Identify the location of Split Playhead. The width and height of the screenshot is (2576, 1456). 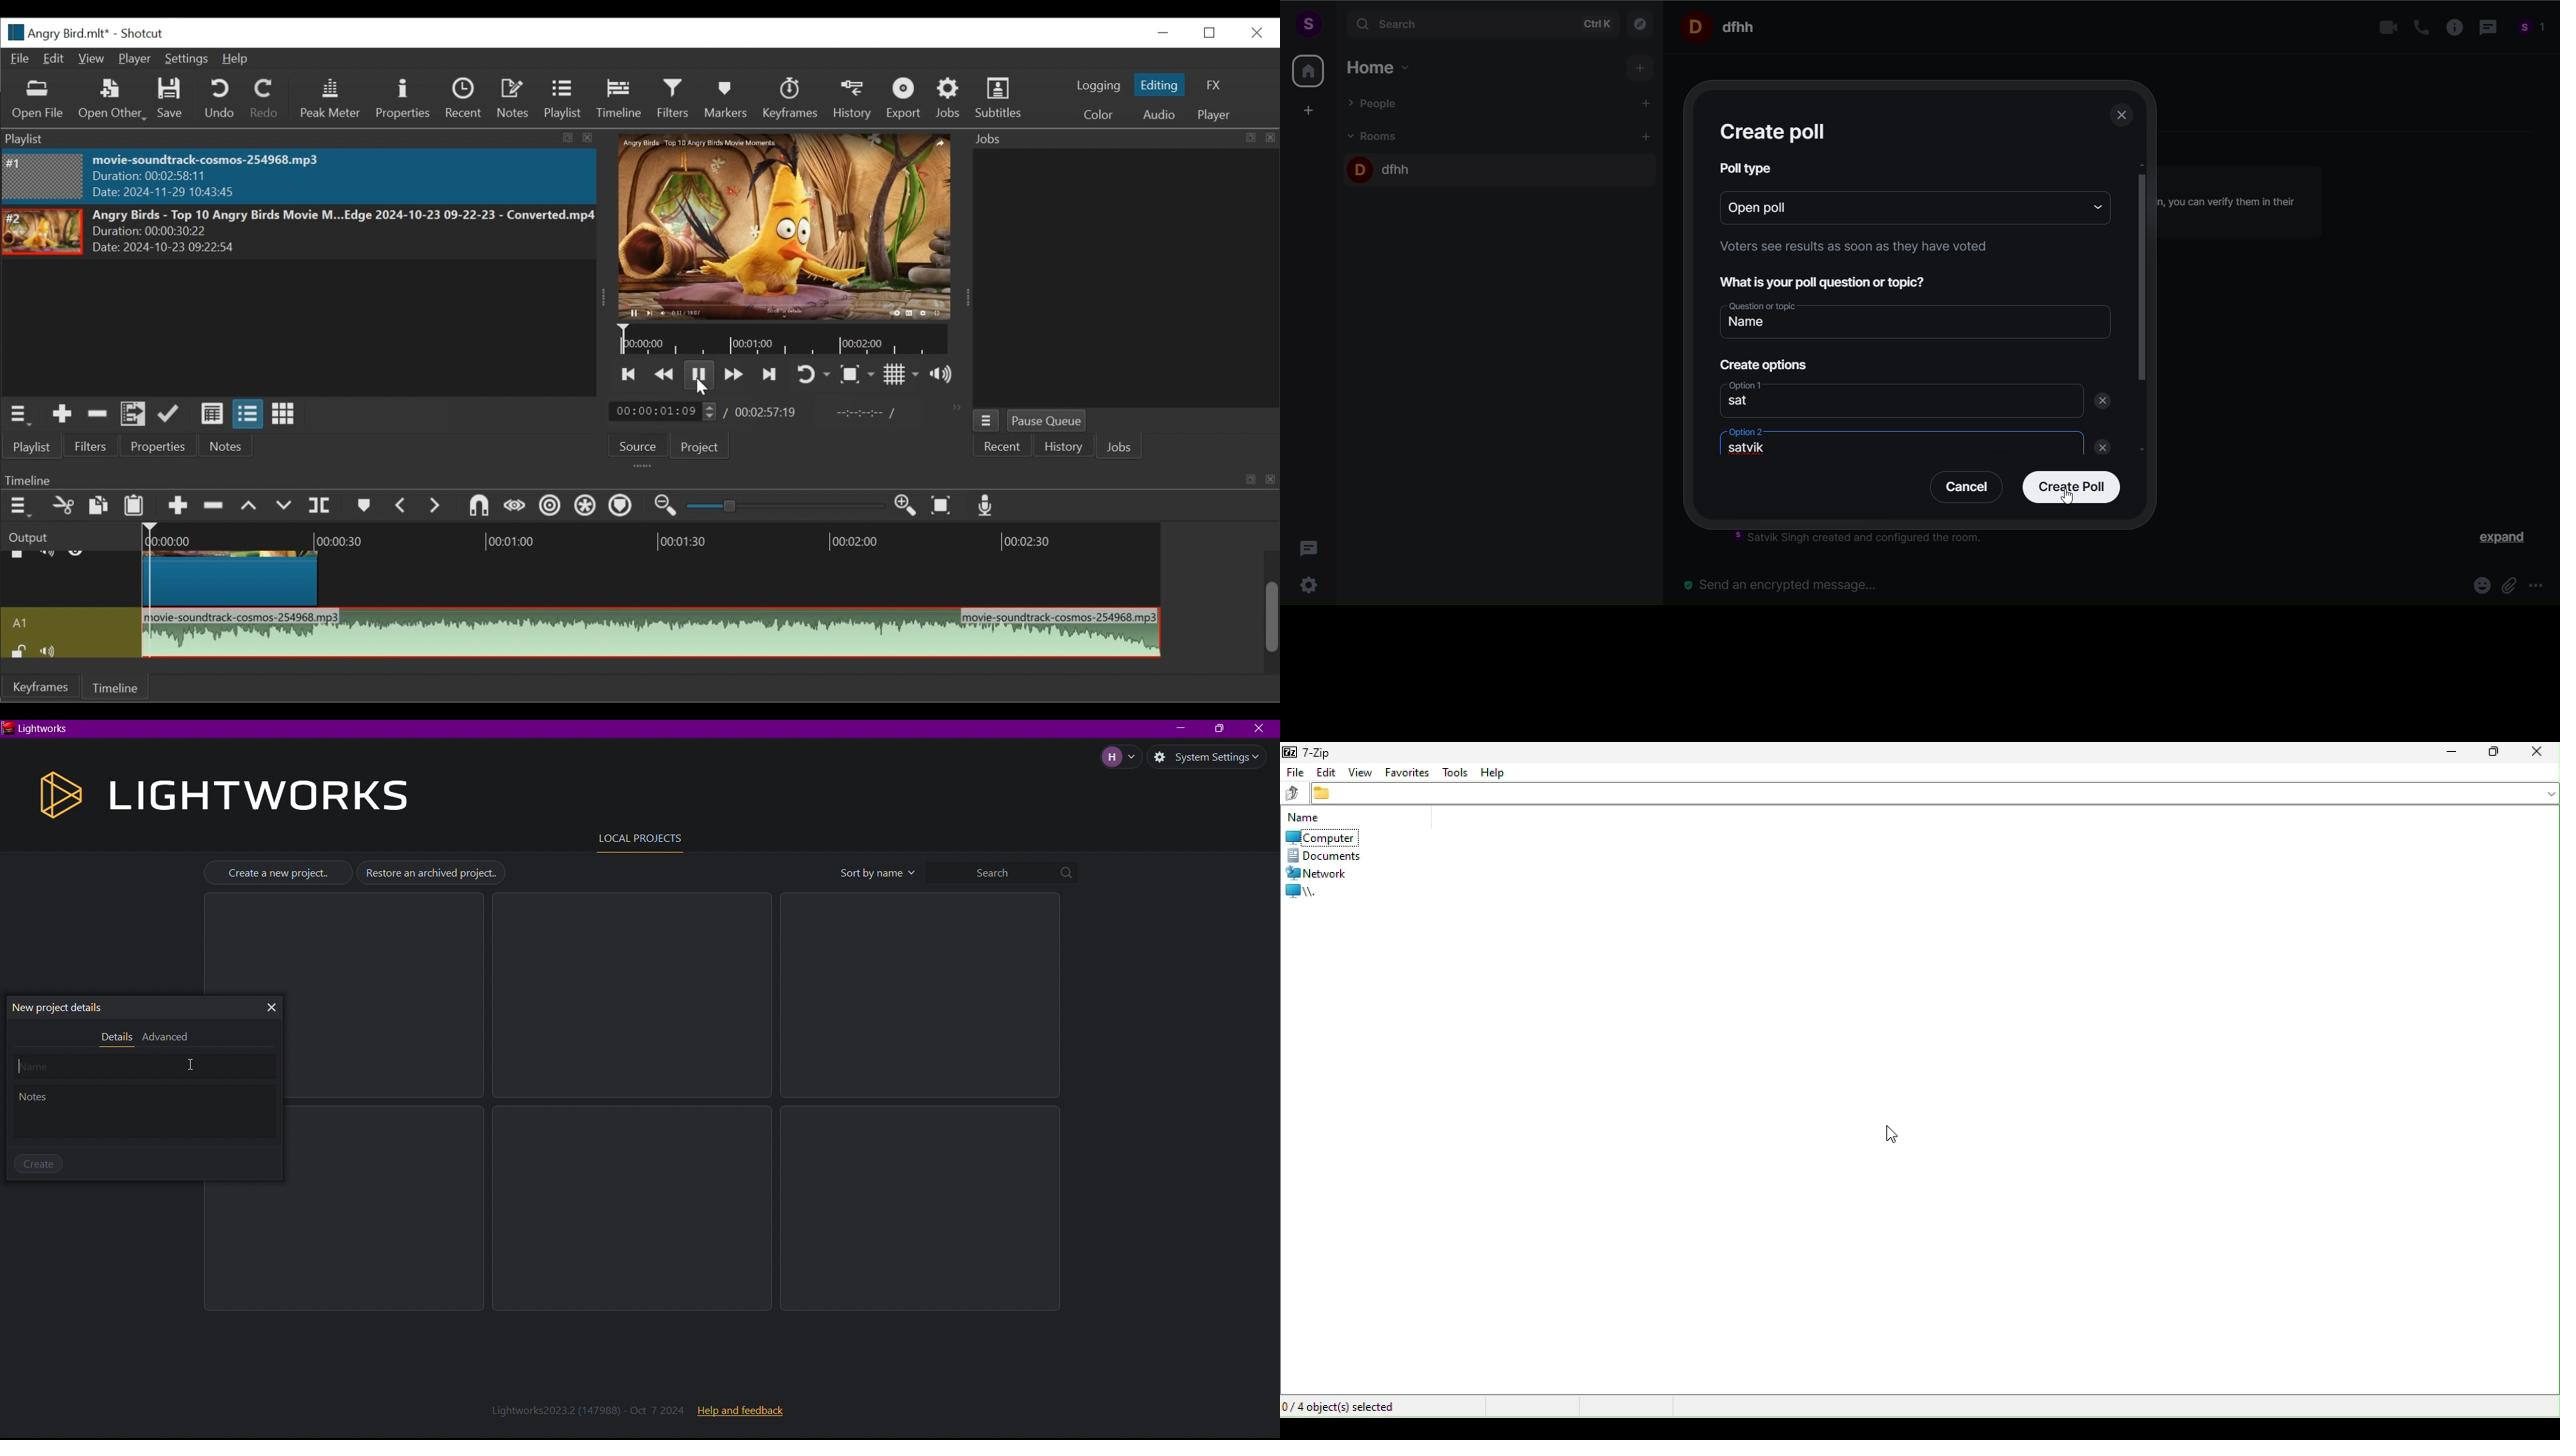
(319, 507).